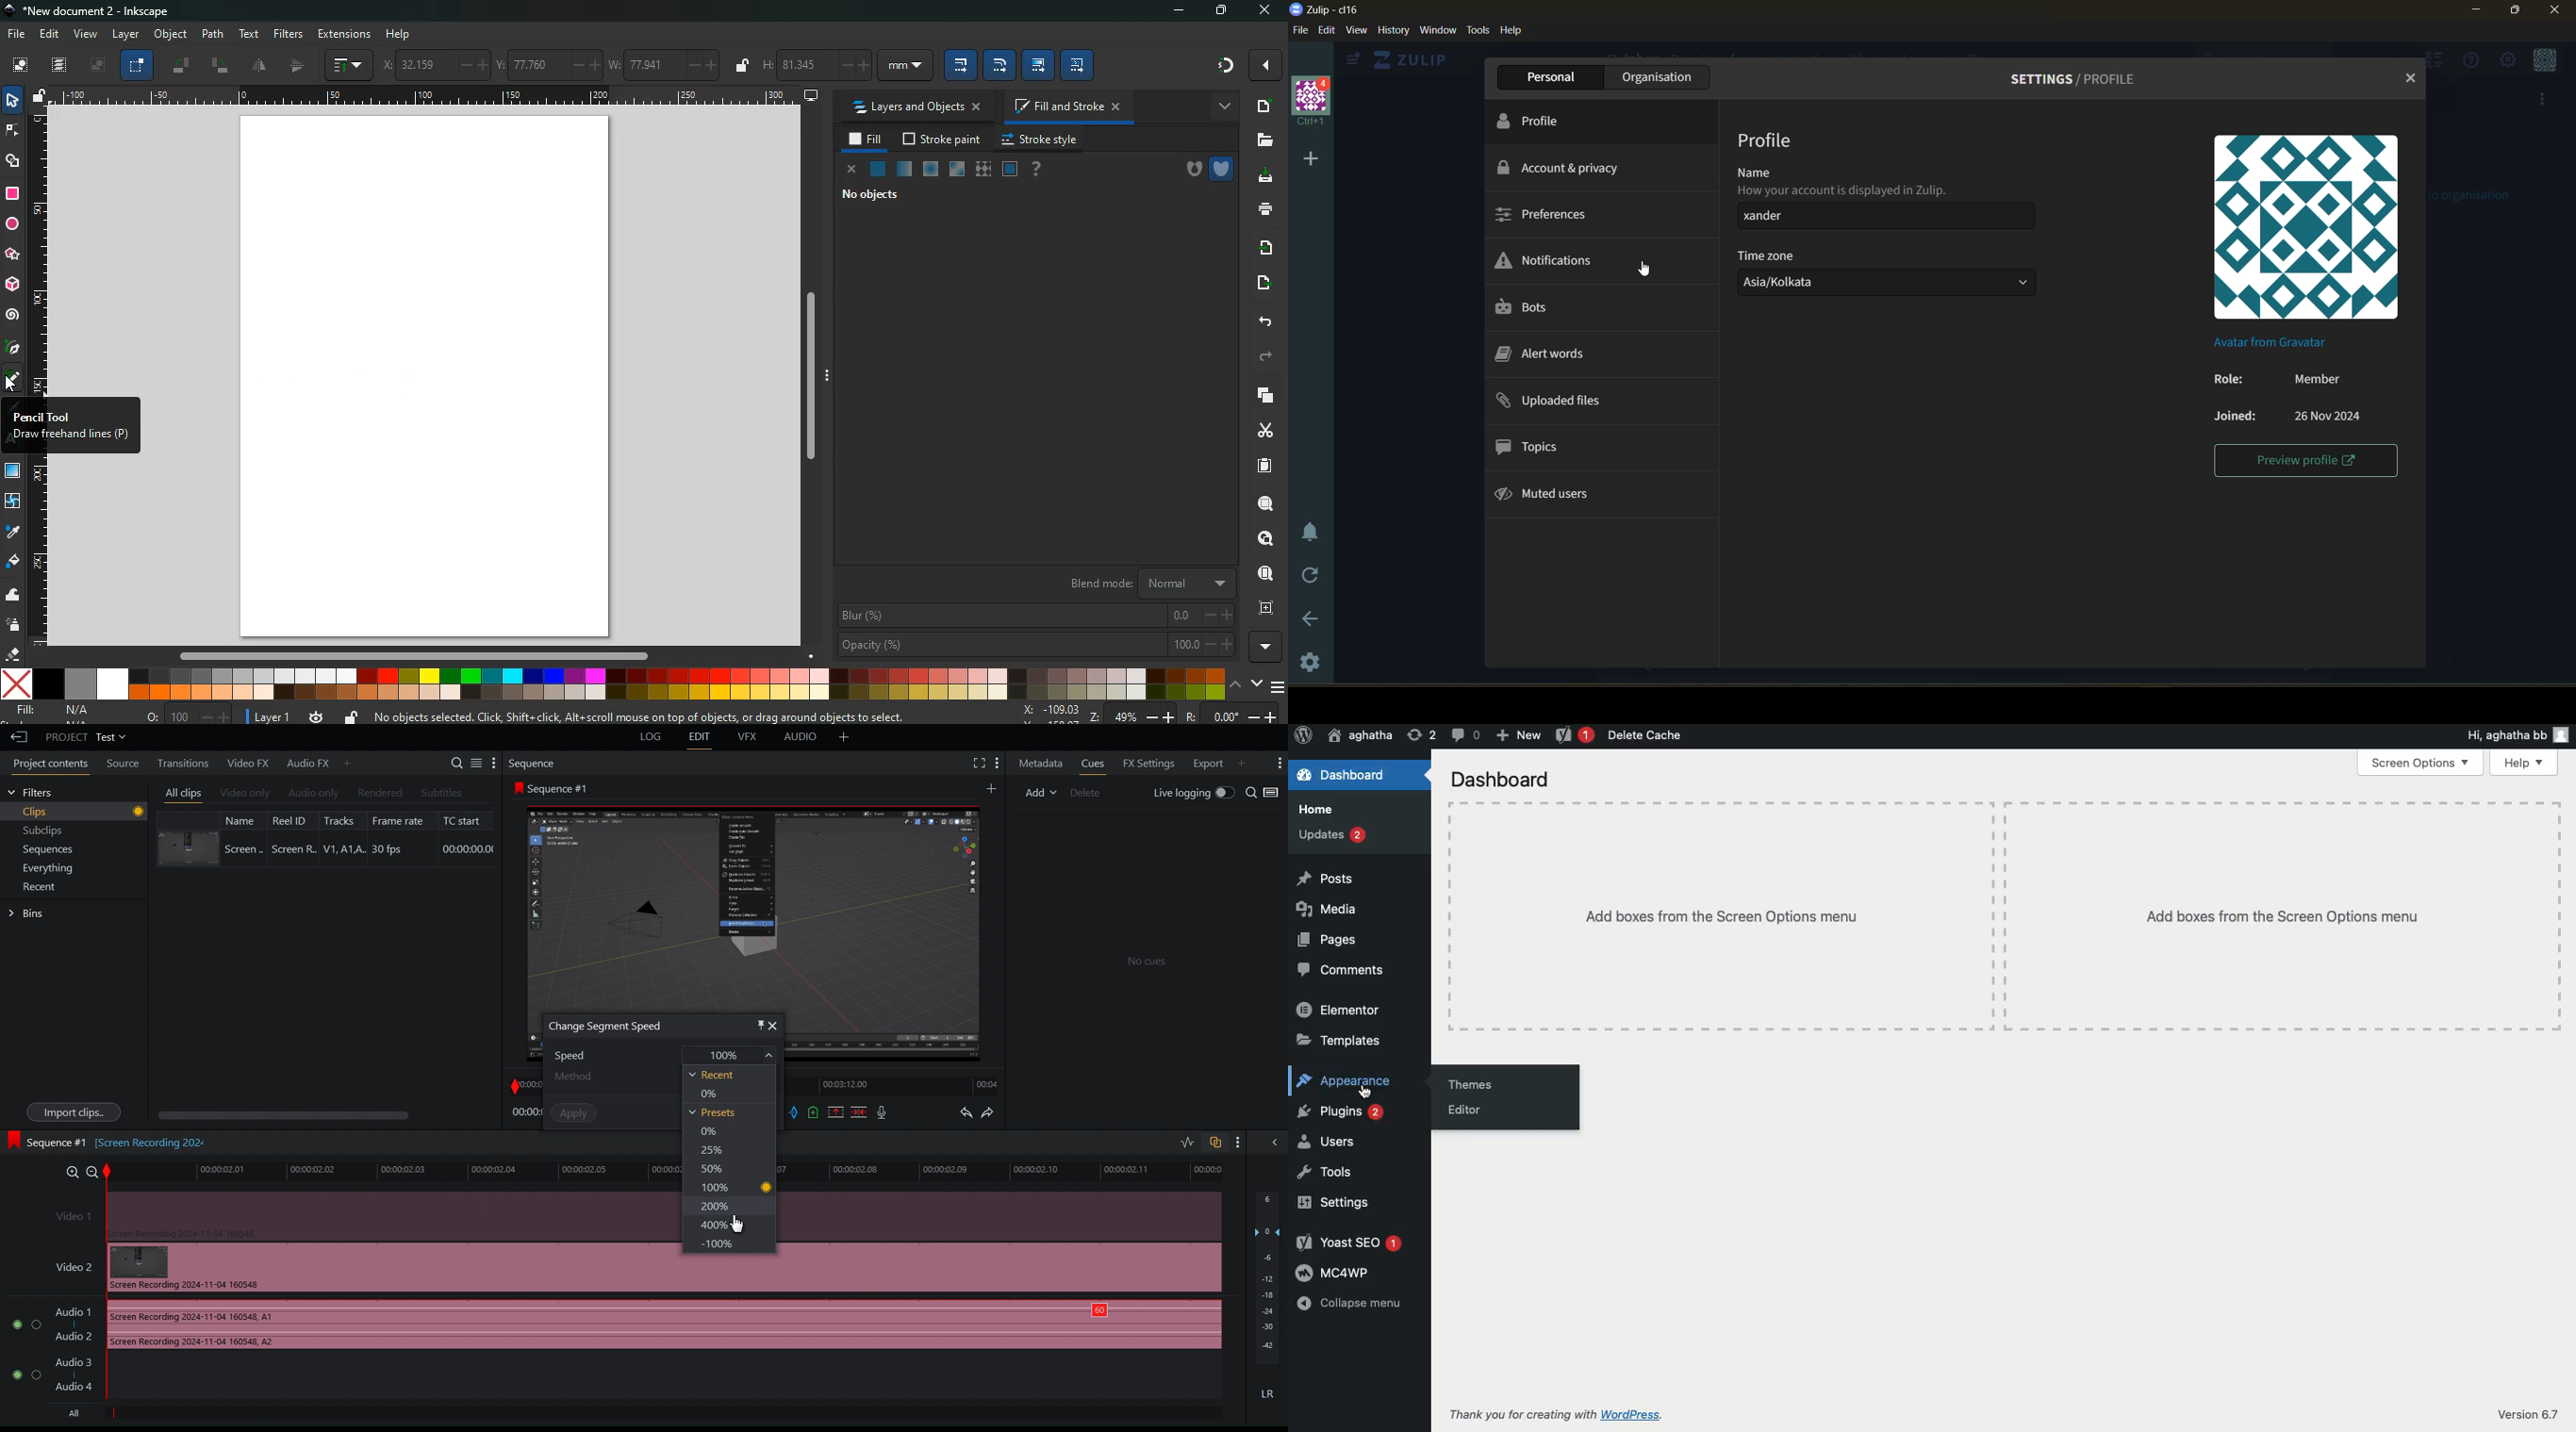  Describe the element at coordinates (14, 626) in the screenshot. I see `spray` at that location.